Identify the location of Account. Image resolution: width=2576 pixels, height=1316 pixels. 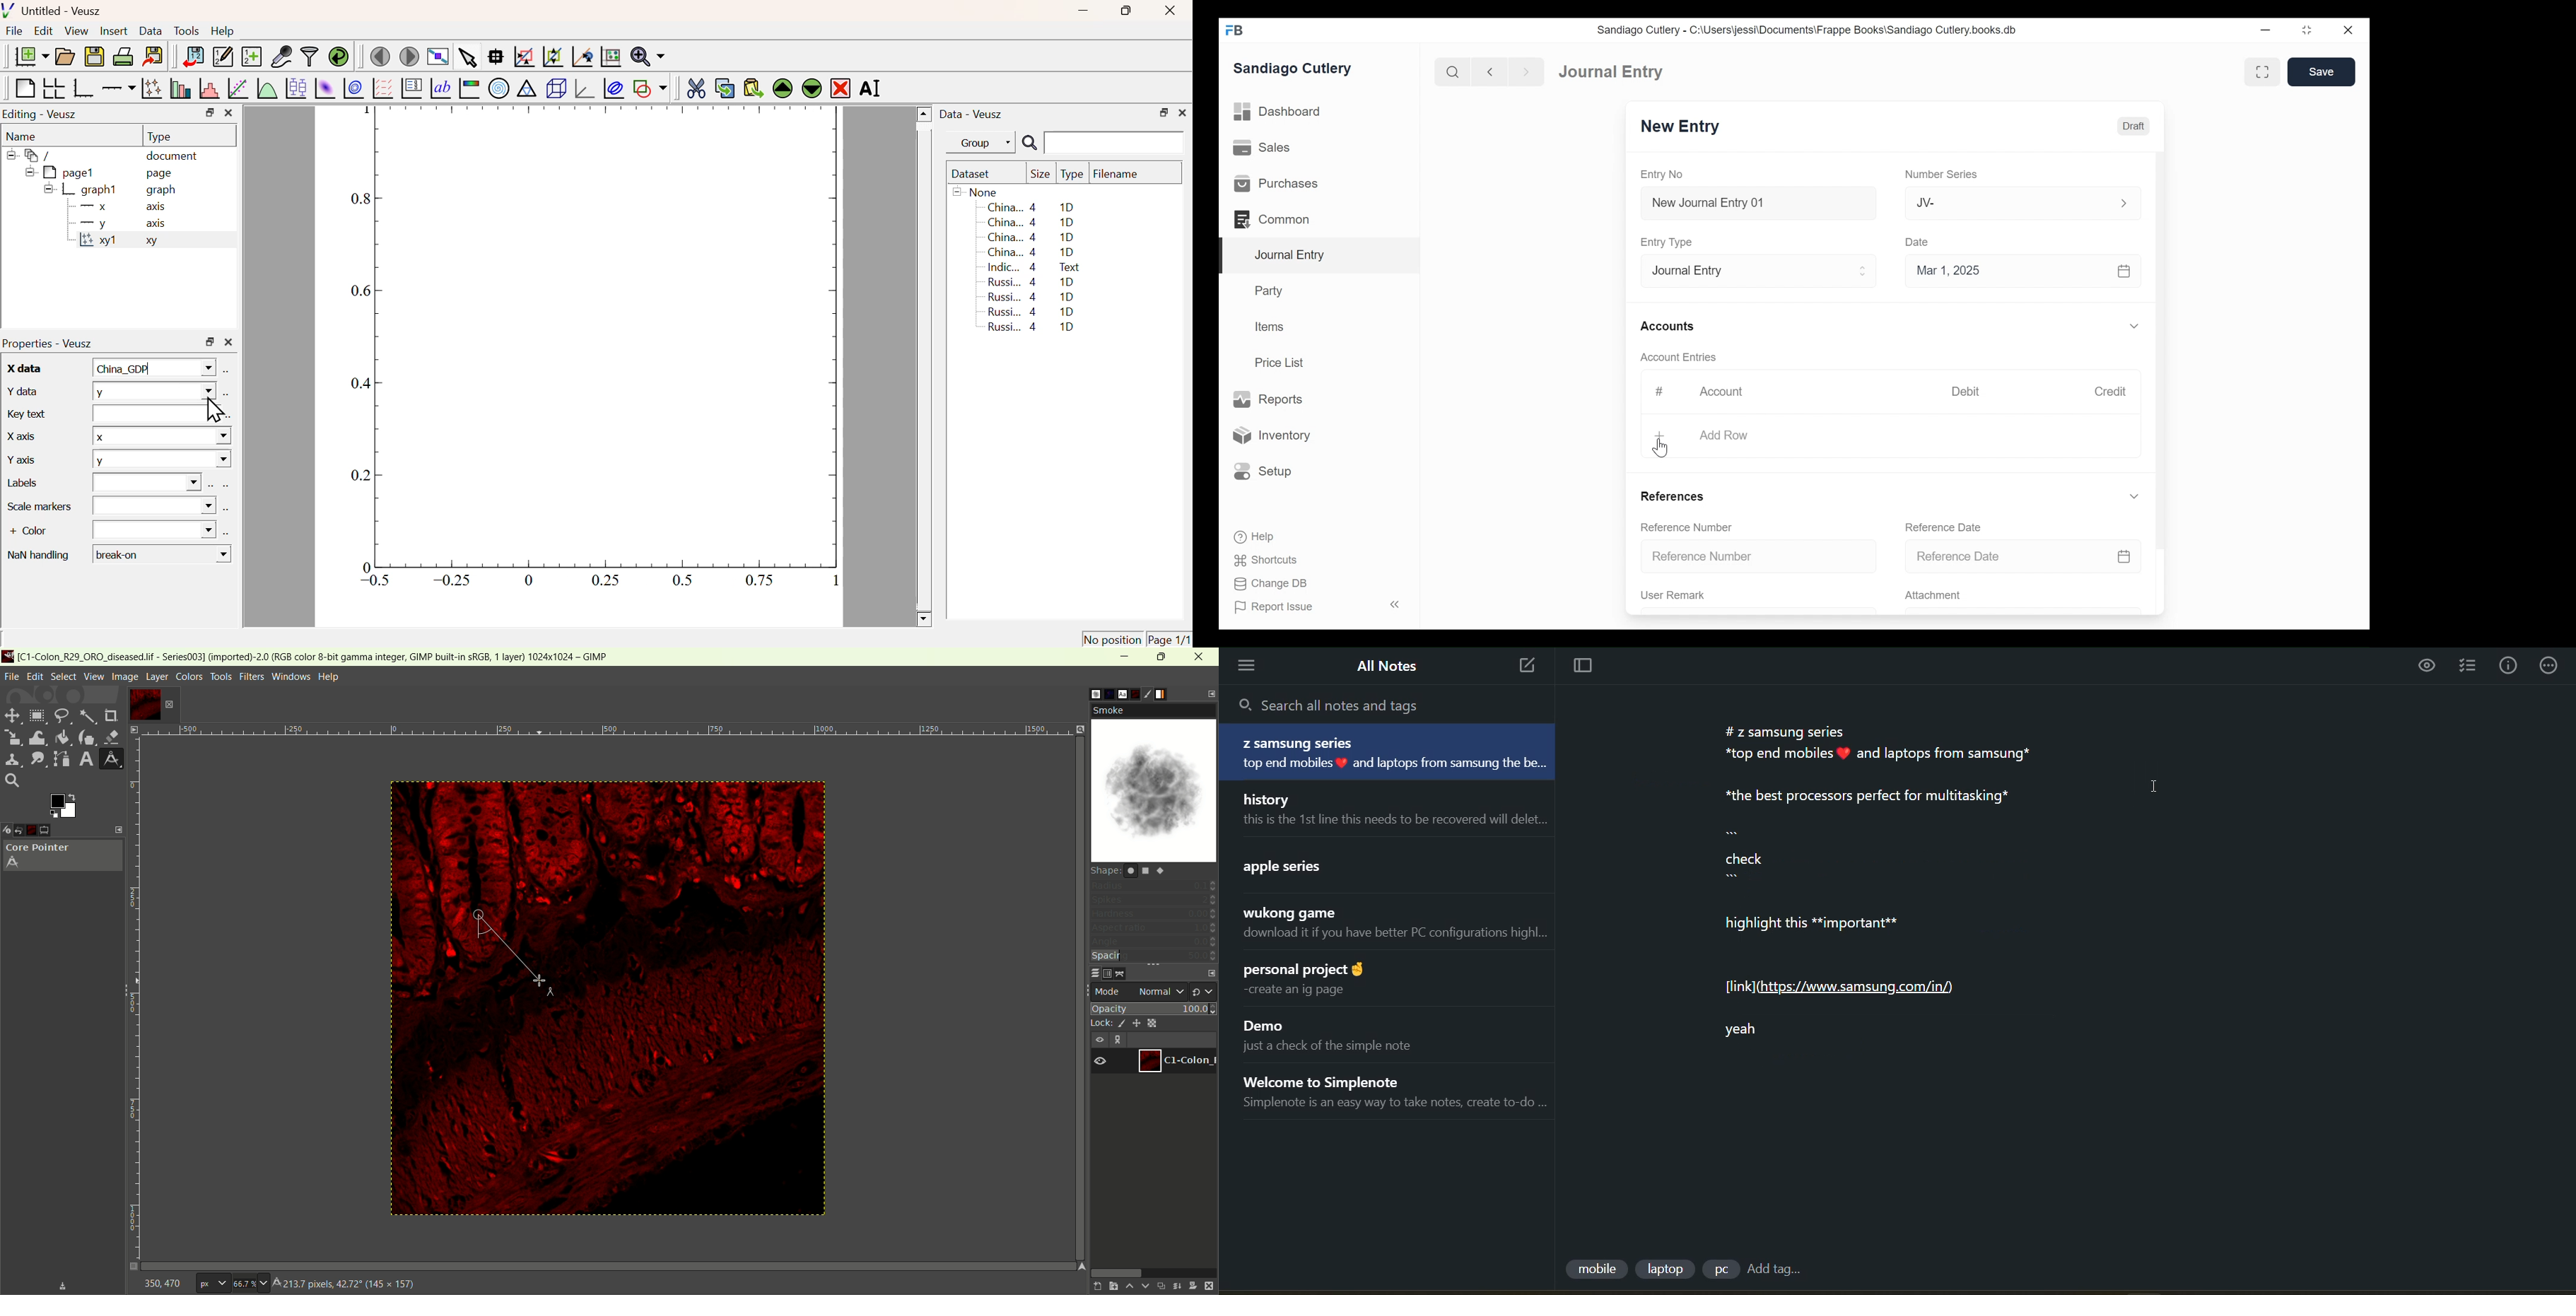
(1721, 392).